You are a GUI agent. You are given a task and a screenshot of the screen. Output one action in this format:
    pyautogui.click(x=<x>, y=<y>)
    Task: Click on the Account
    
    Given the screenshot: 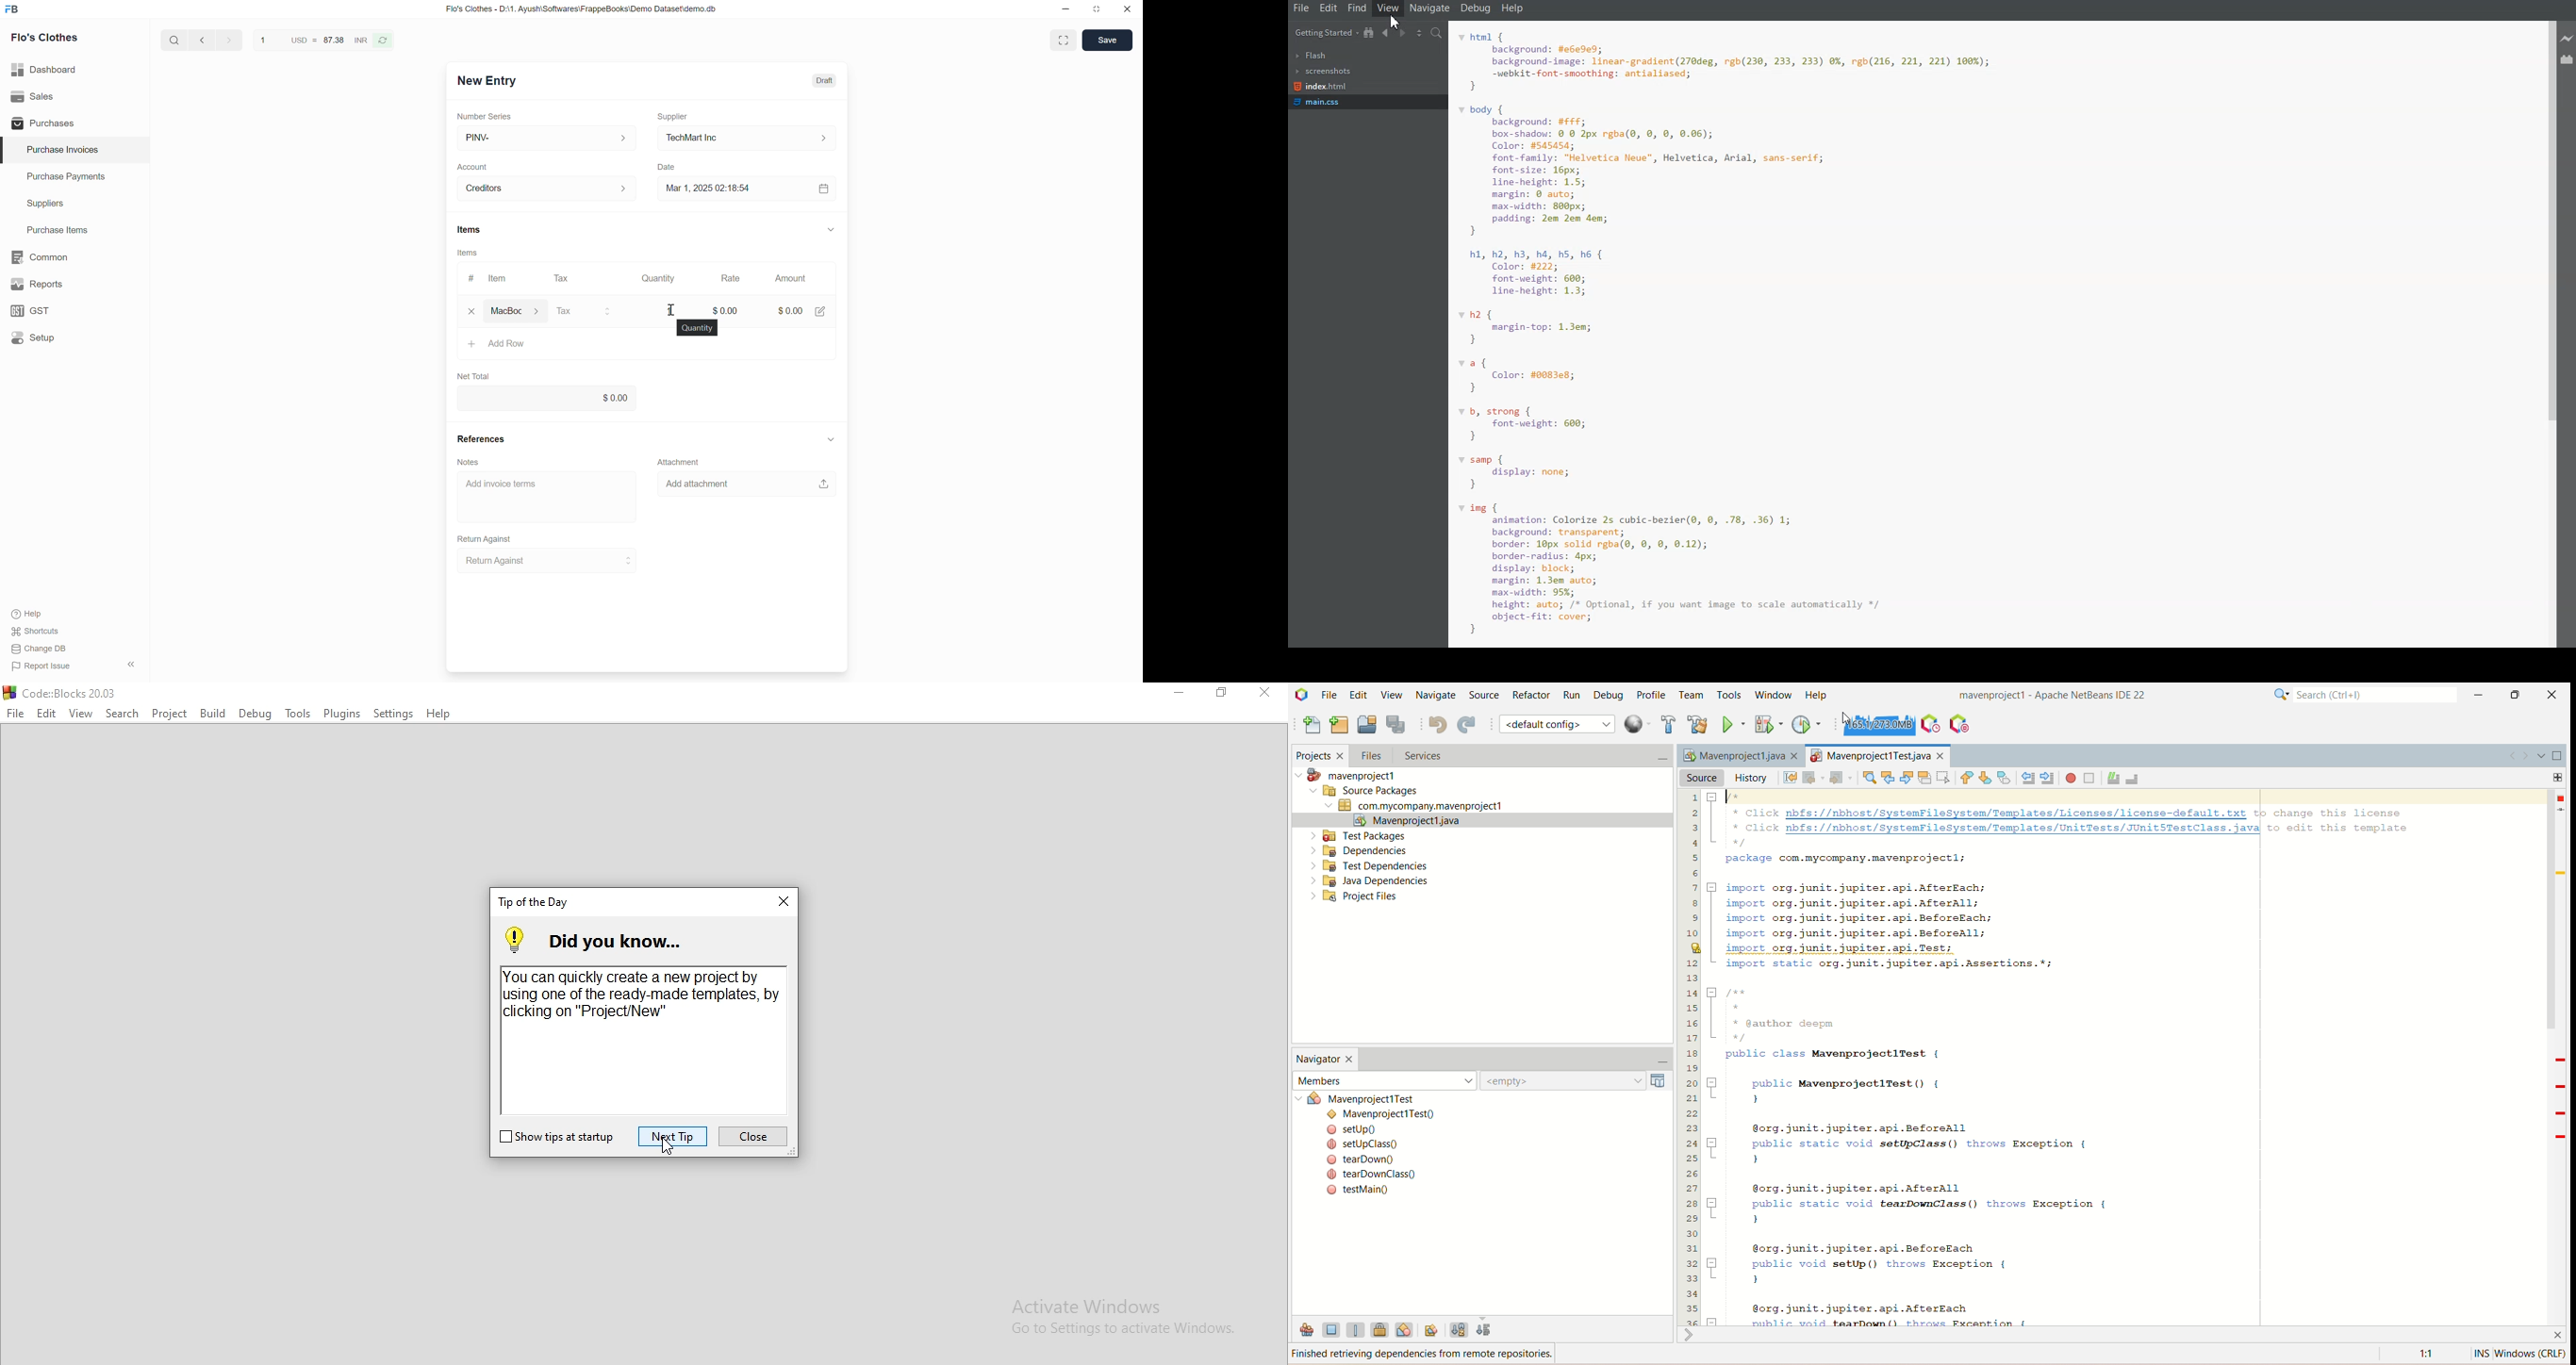 What is the action you would take?
    pyautogui.click(x=472, y=167)
    